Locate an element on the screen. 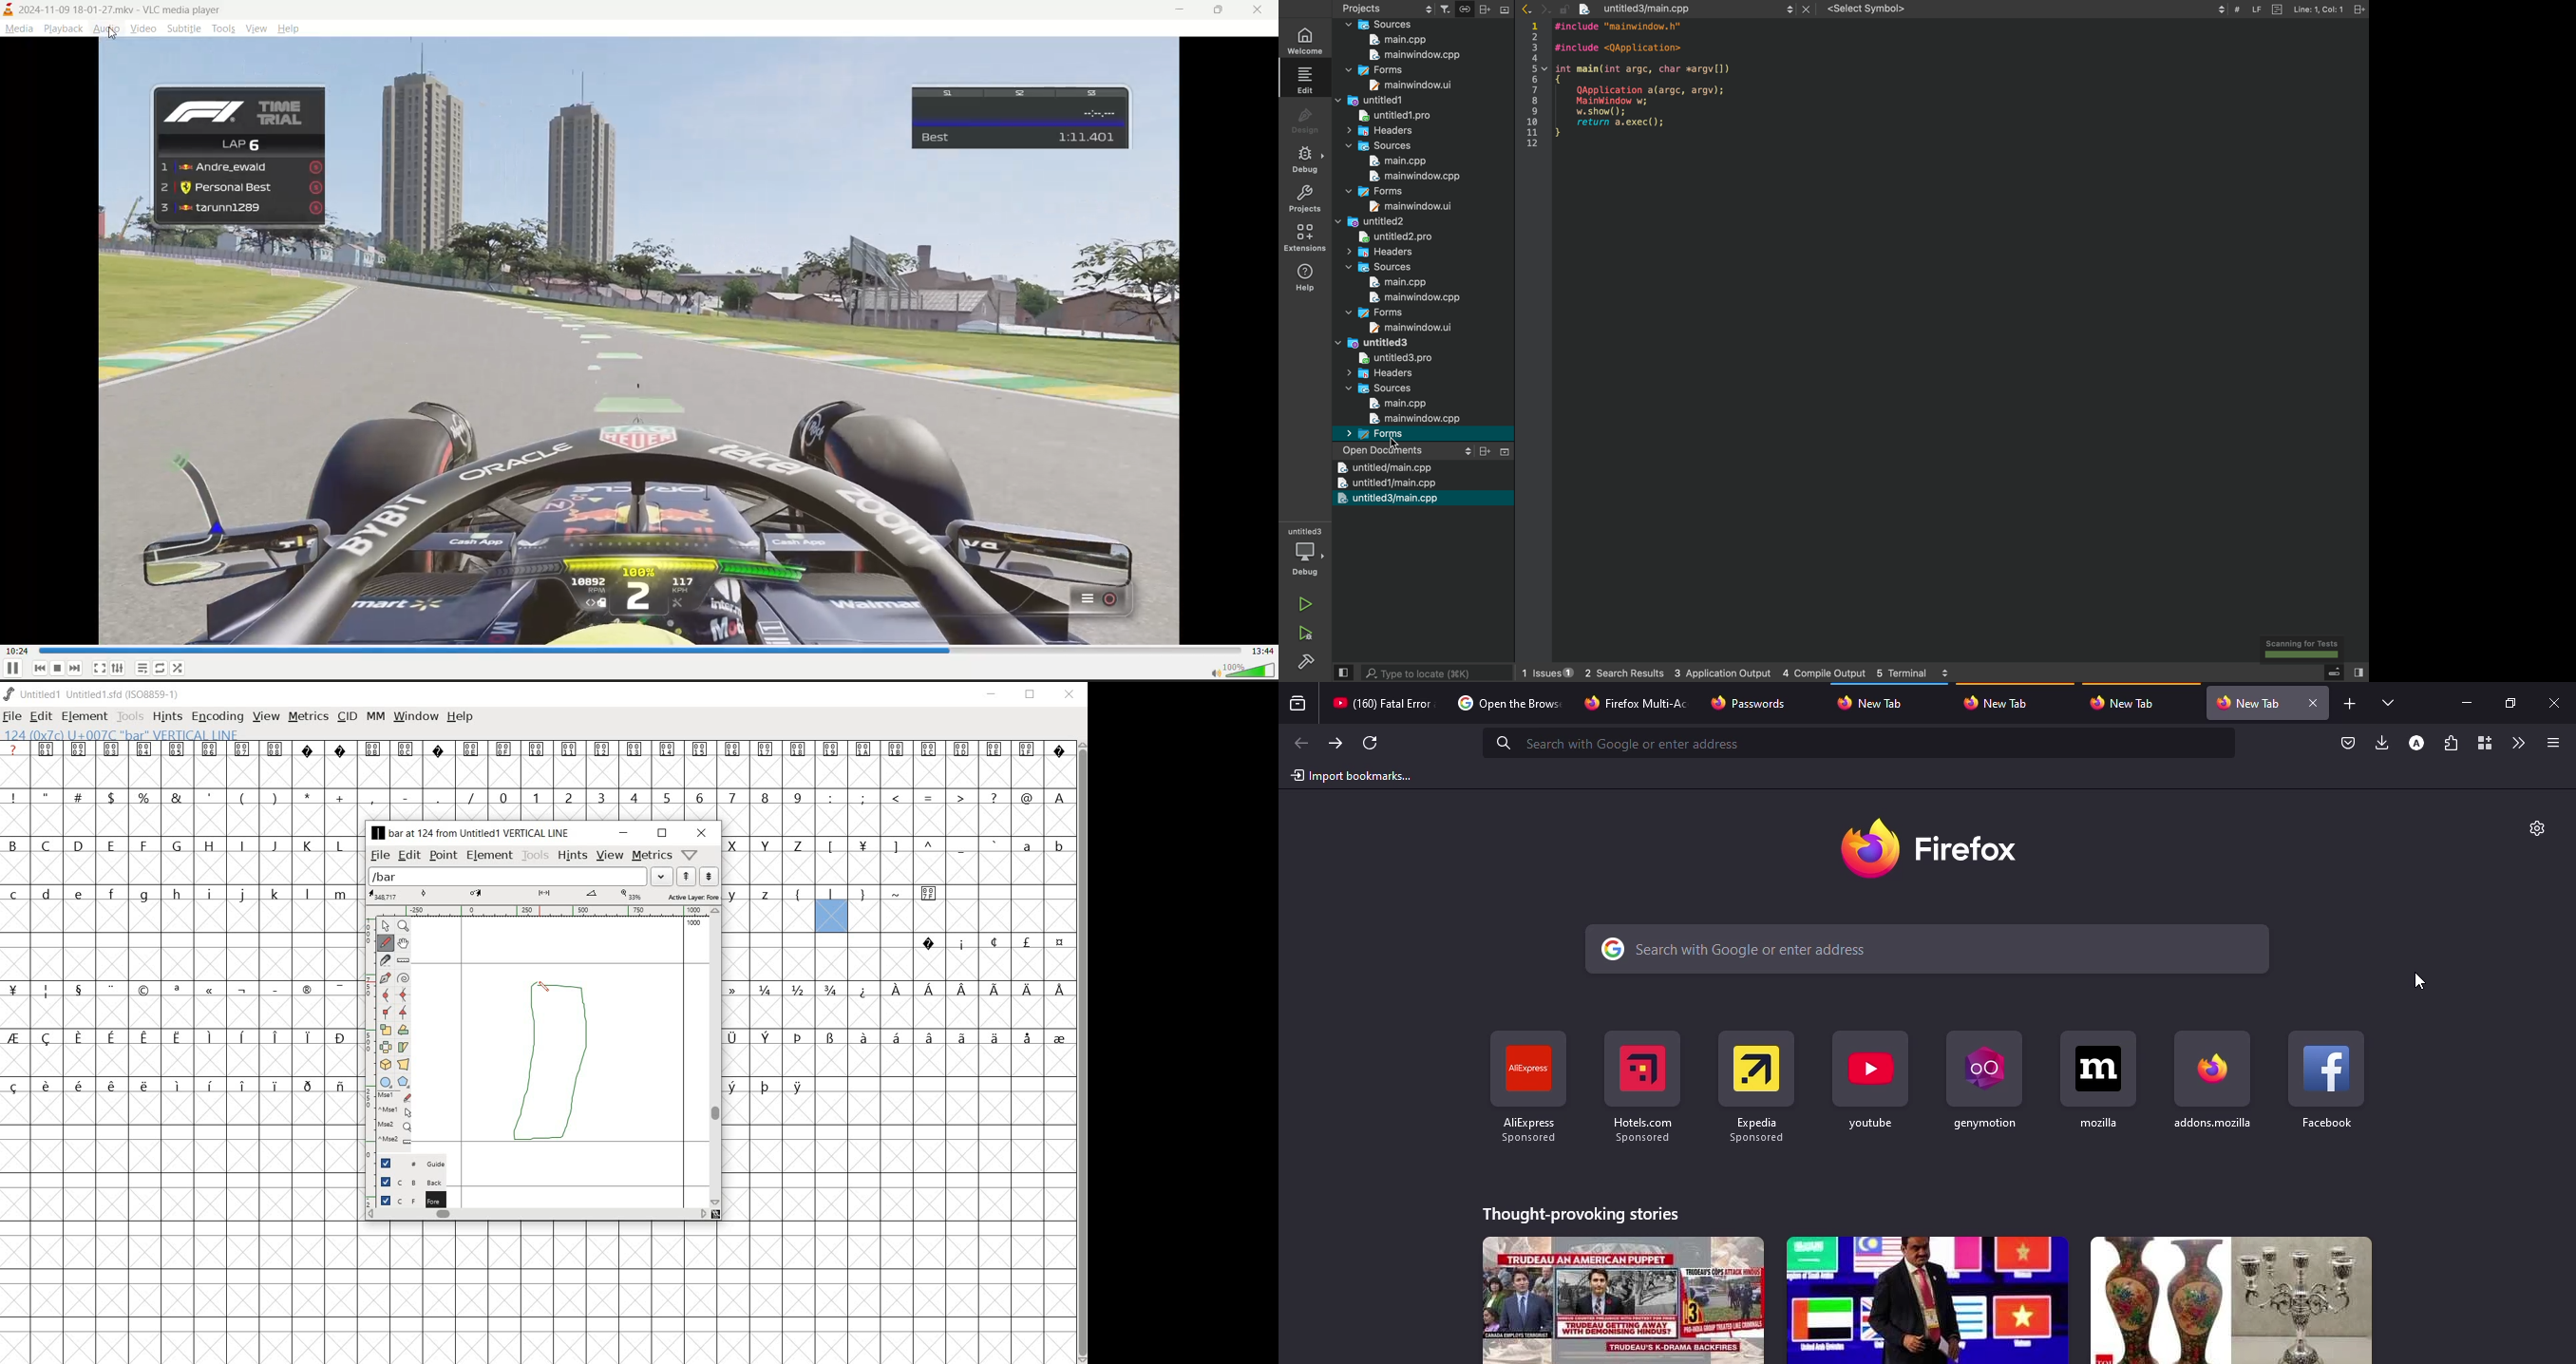 The width and height of the screenshot is (2576, 1372). subtitle is located at coordinates (186, 30).